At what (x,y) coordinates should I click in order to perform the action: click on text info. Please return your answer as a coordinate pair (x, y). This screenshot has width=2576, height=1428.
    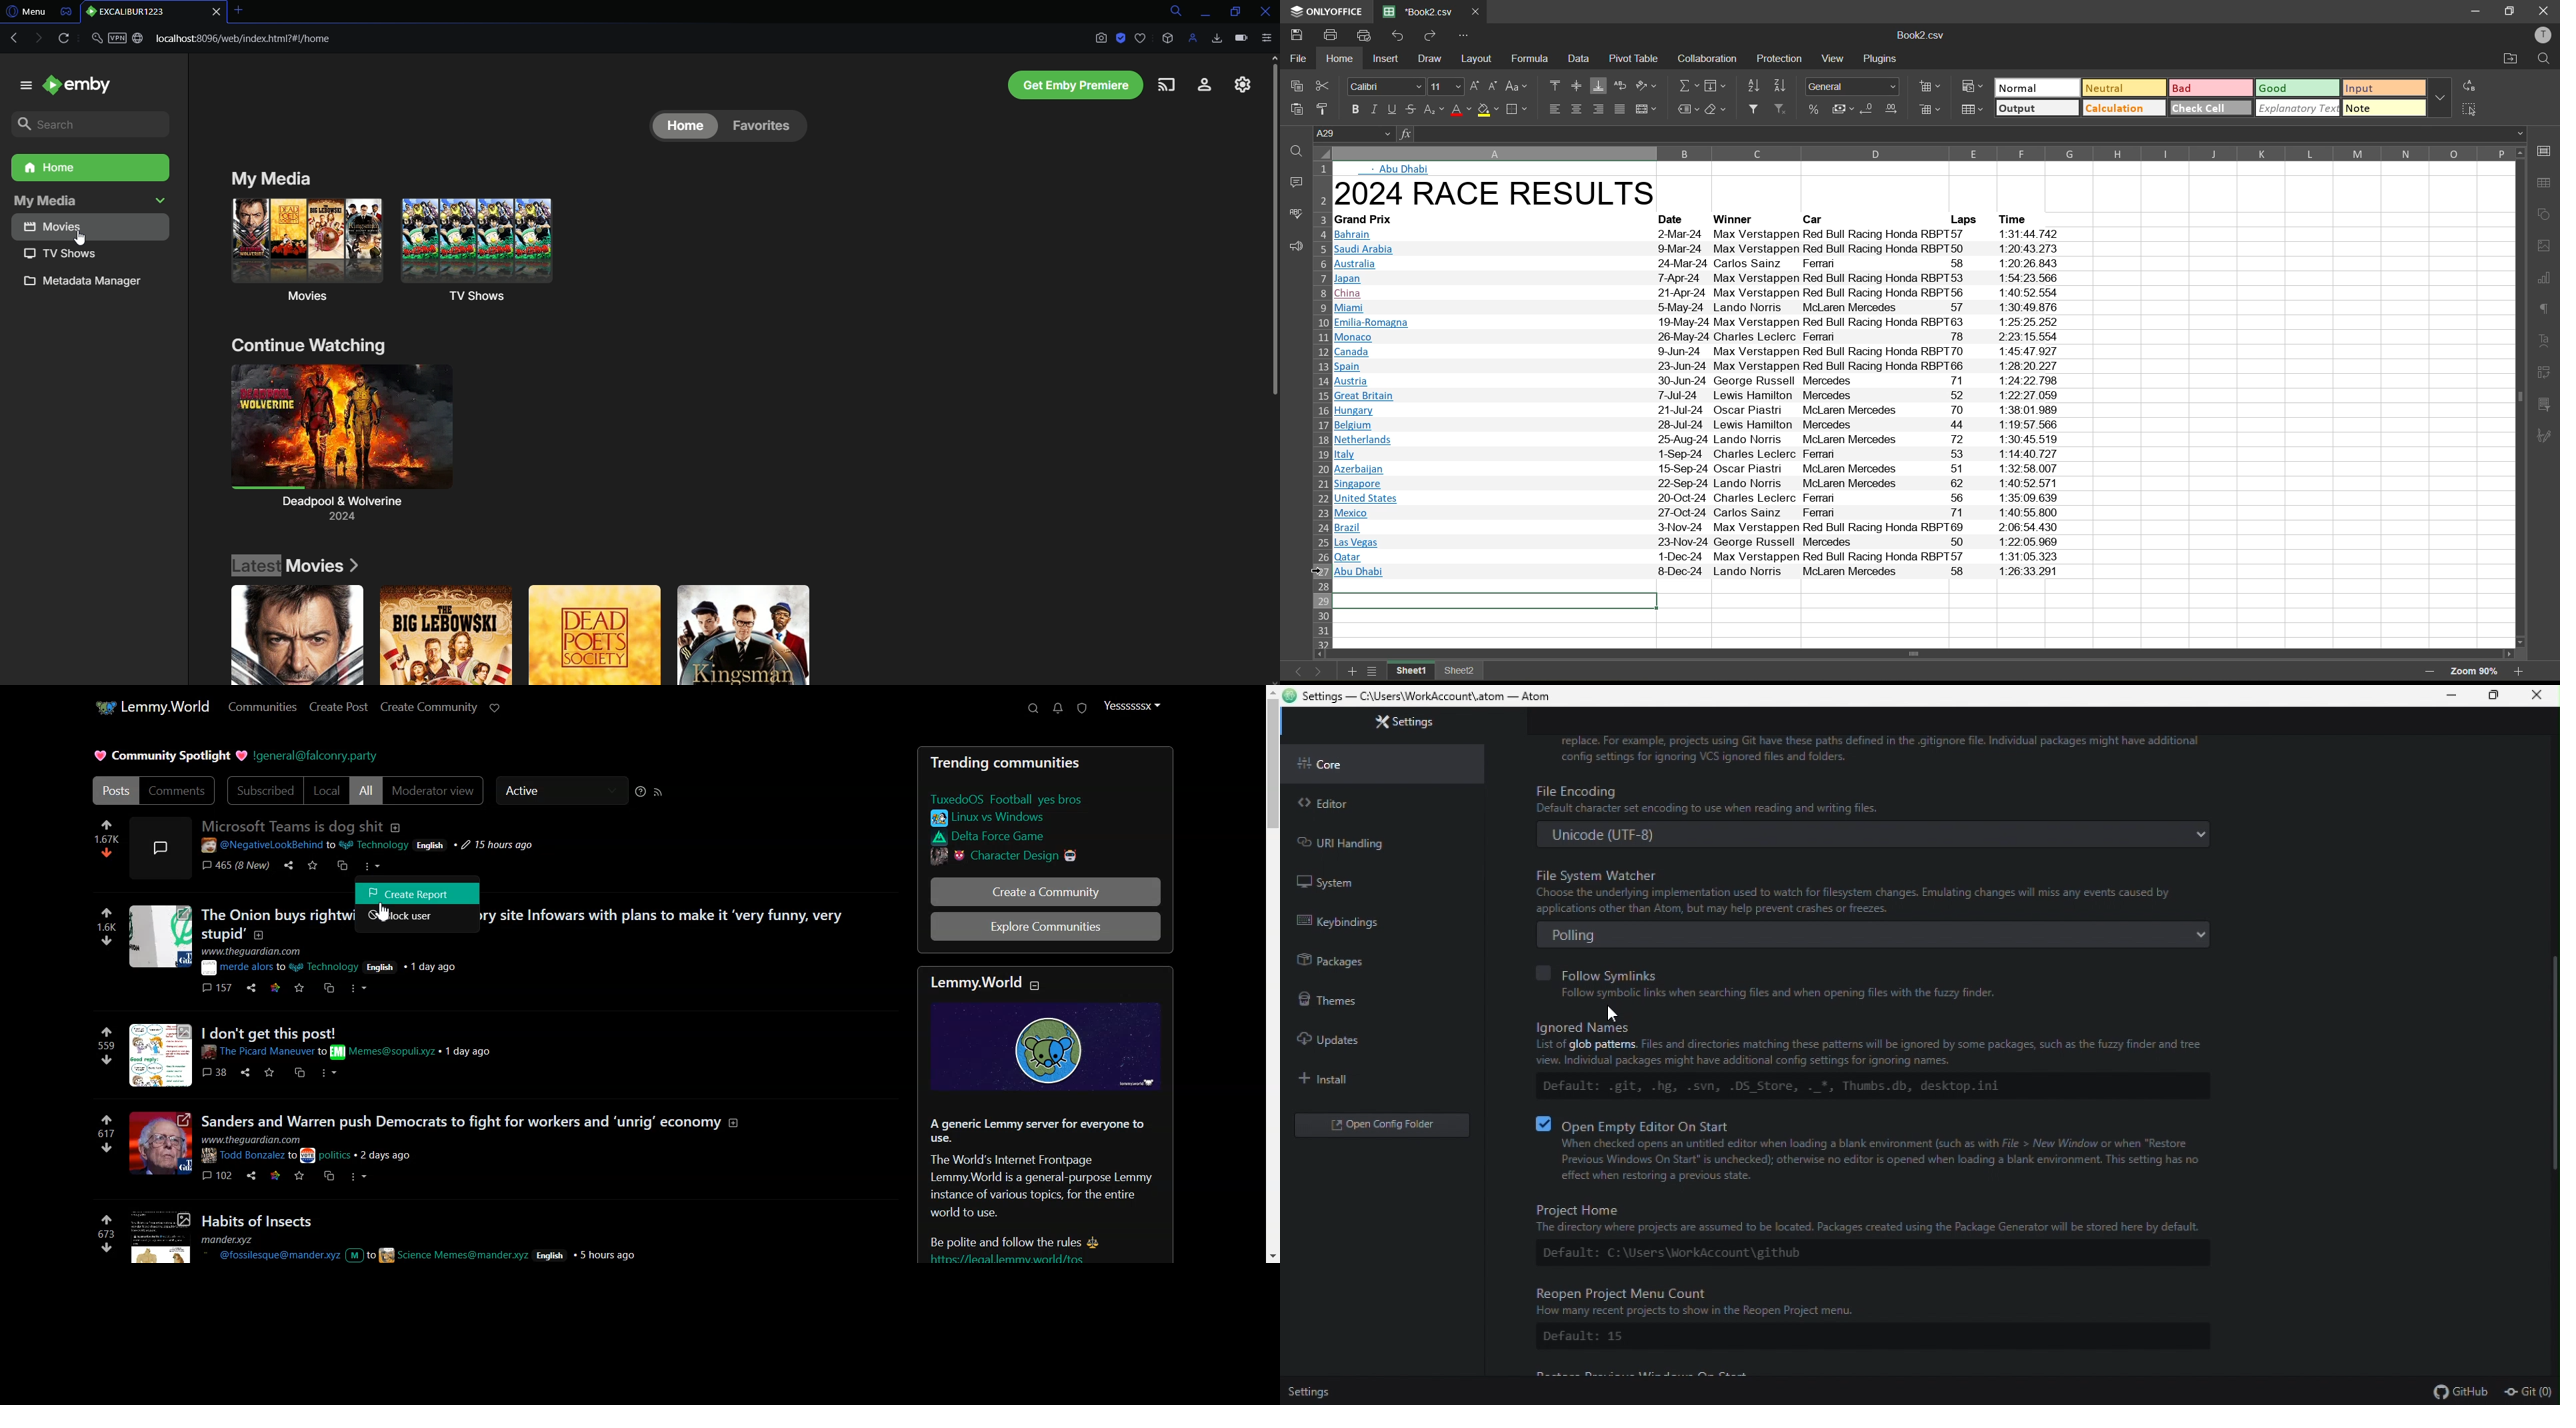
    Looking at the image, I should click on (1705, 410).